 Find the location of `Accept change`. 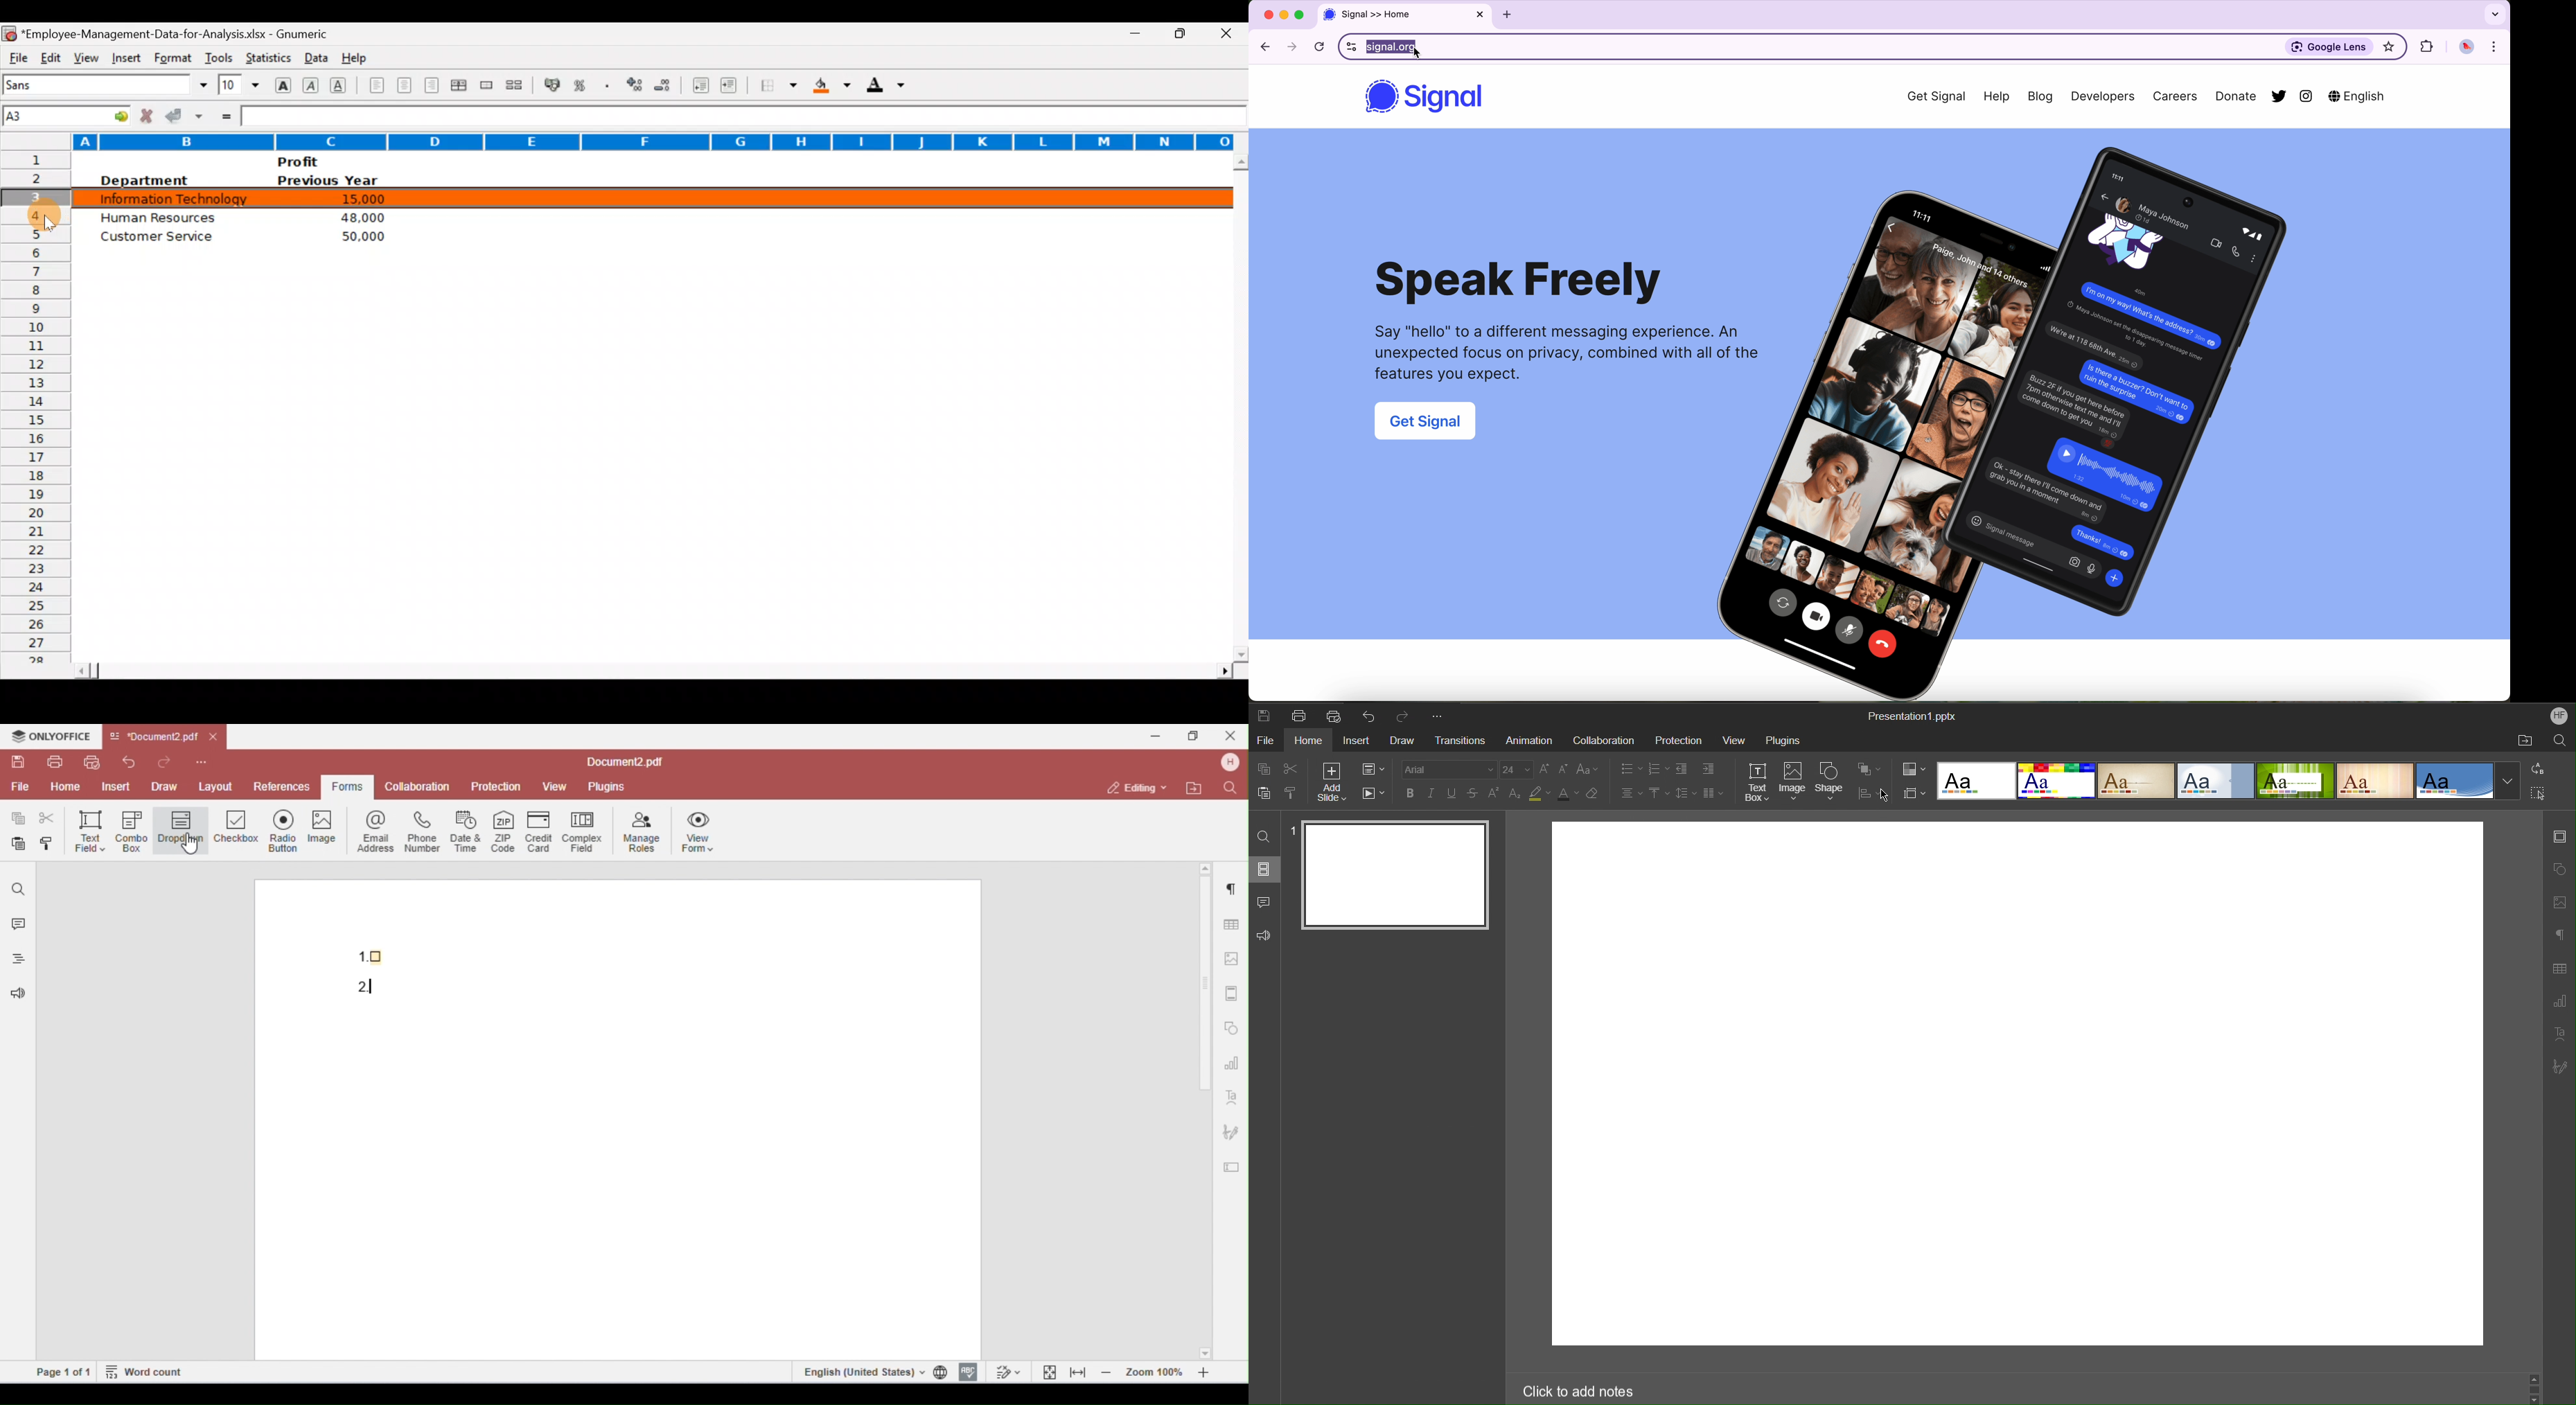

Accept change is located at coordinates (186, 115).